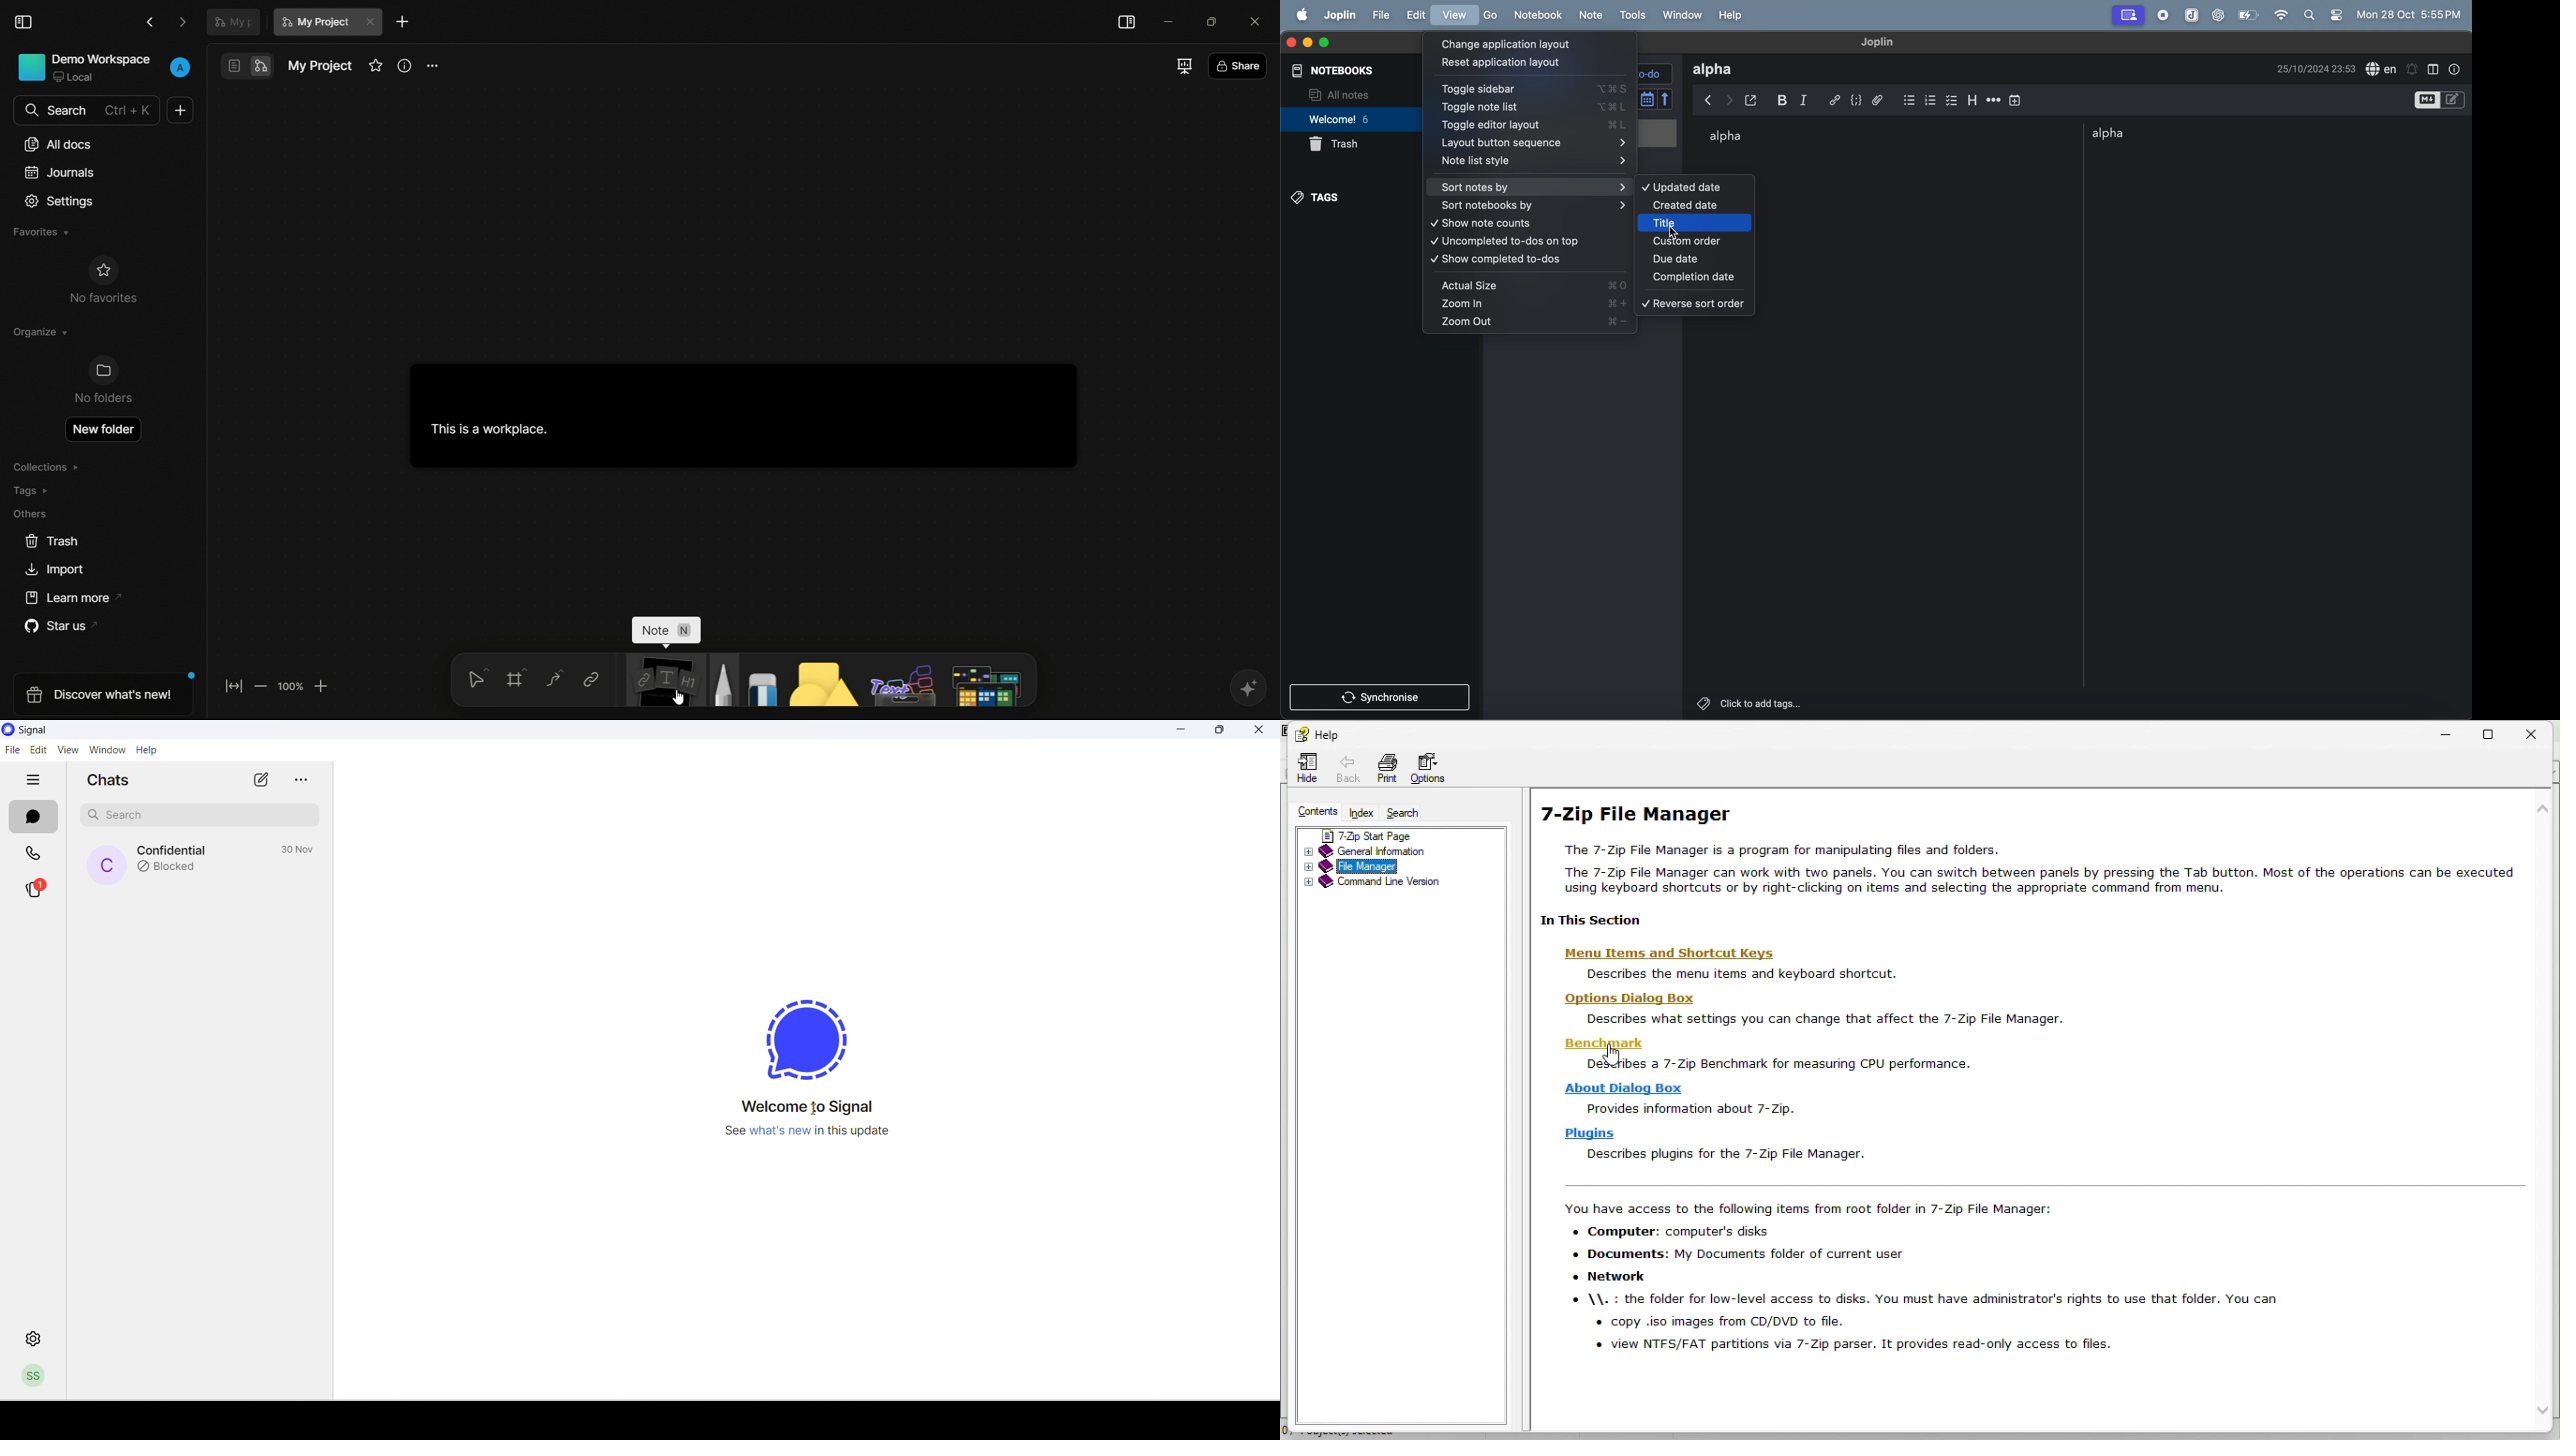 The height and width of the screenshot is (1456, 2576). What do you see at coordinates (1339, 17) in the screenshot?
I see `joplin` at bounding box center [1339, 17].